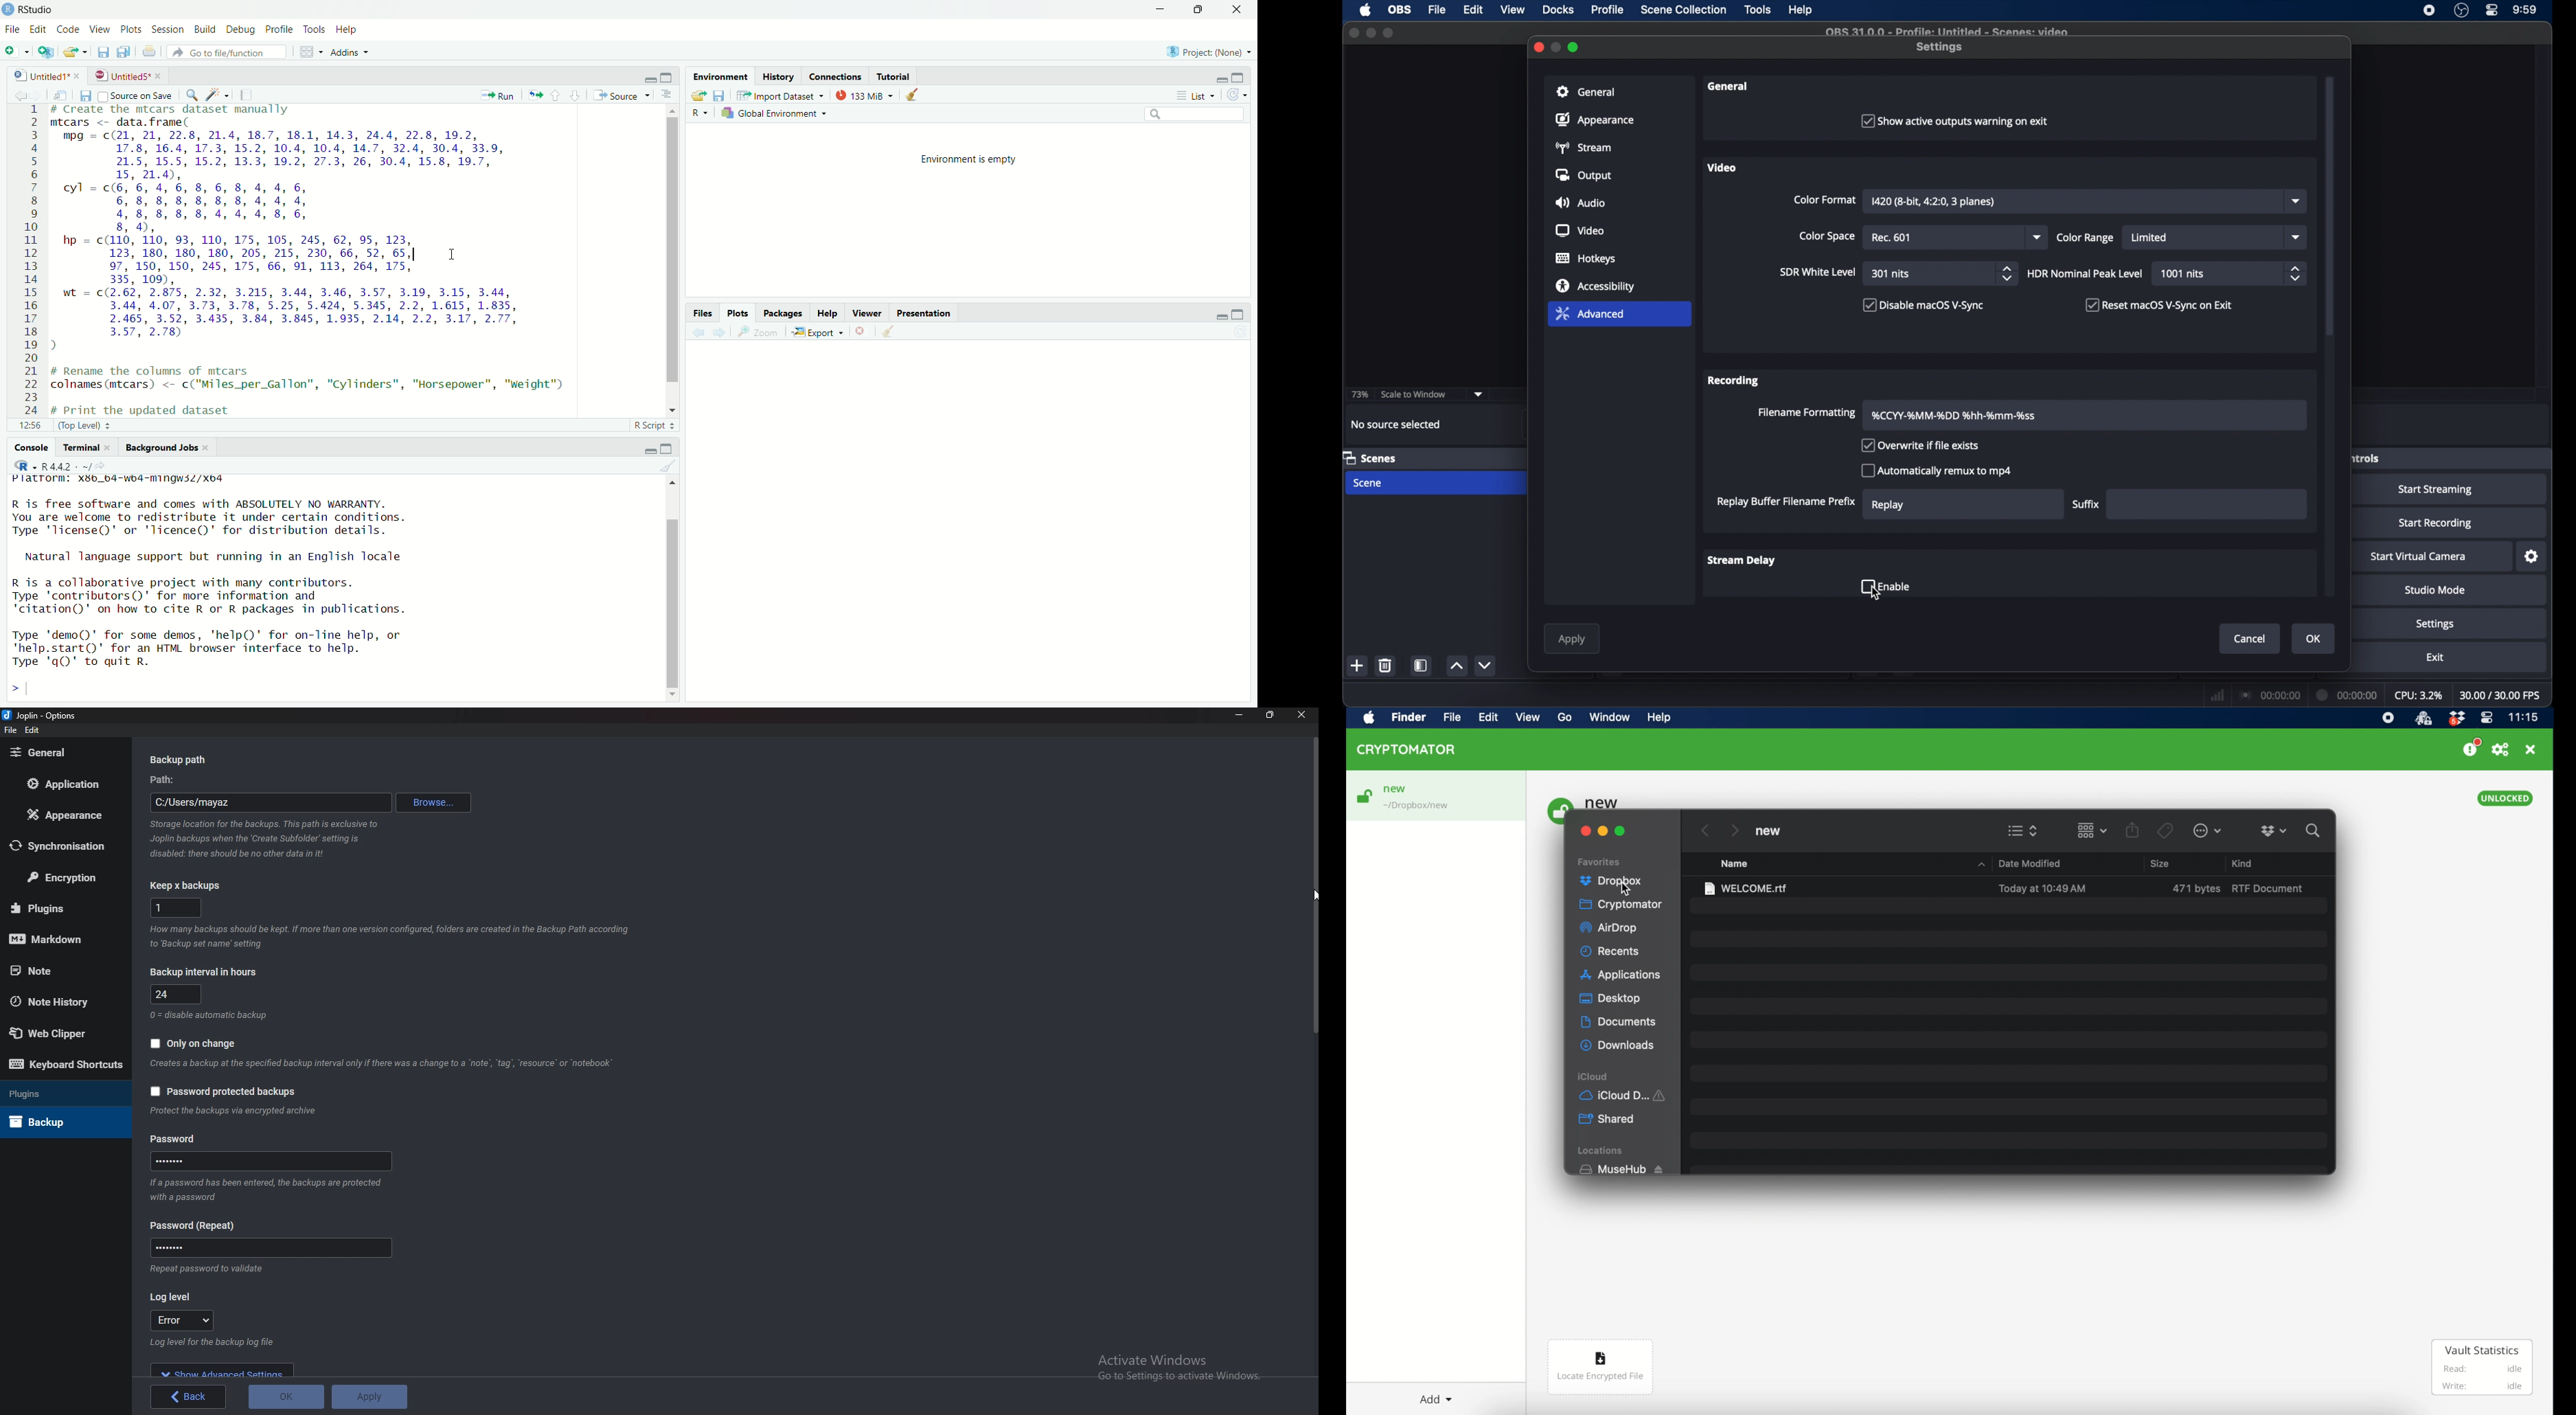 The width and height of the screenshot is (2576, 1428). I want to click on notes, so click(247, 92).